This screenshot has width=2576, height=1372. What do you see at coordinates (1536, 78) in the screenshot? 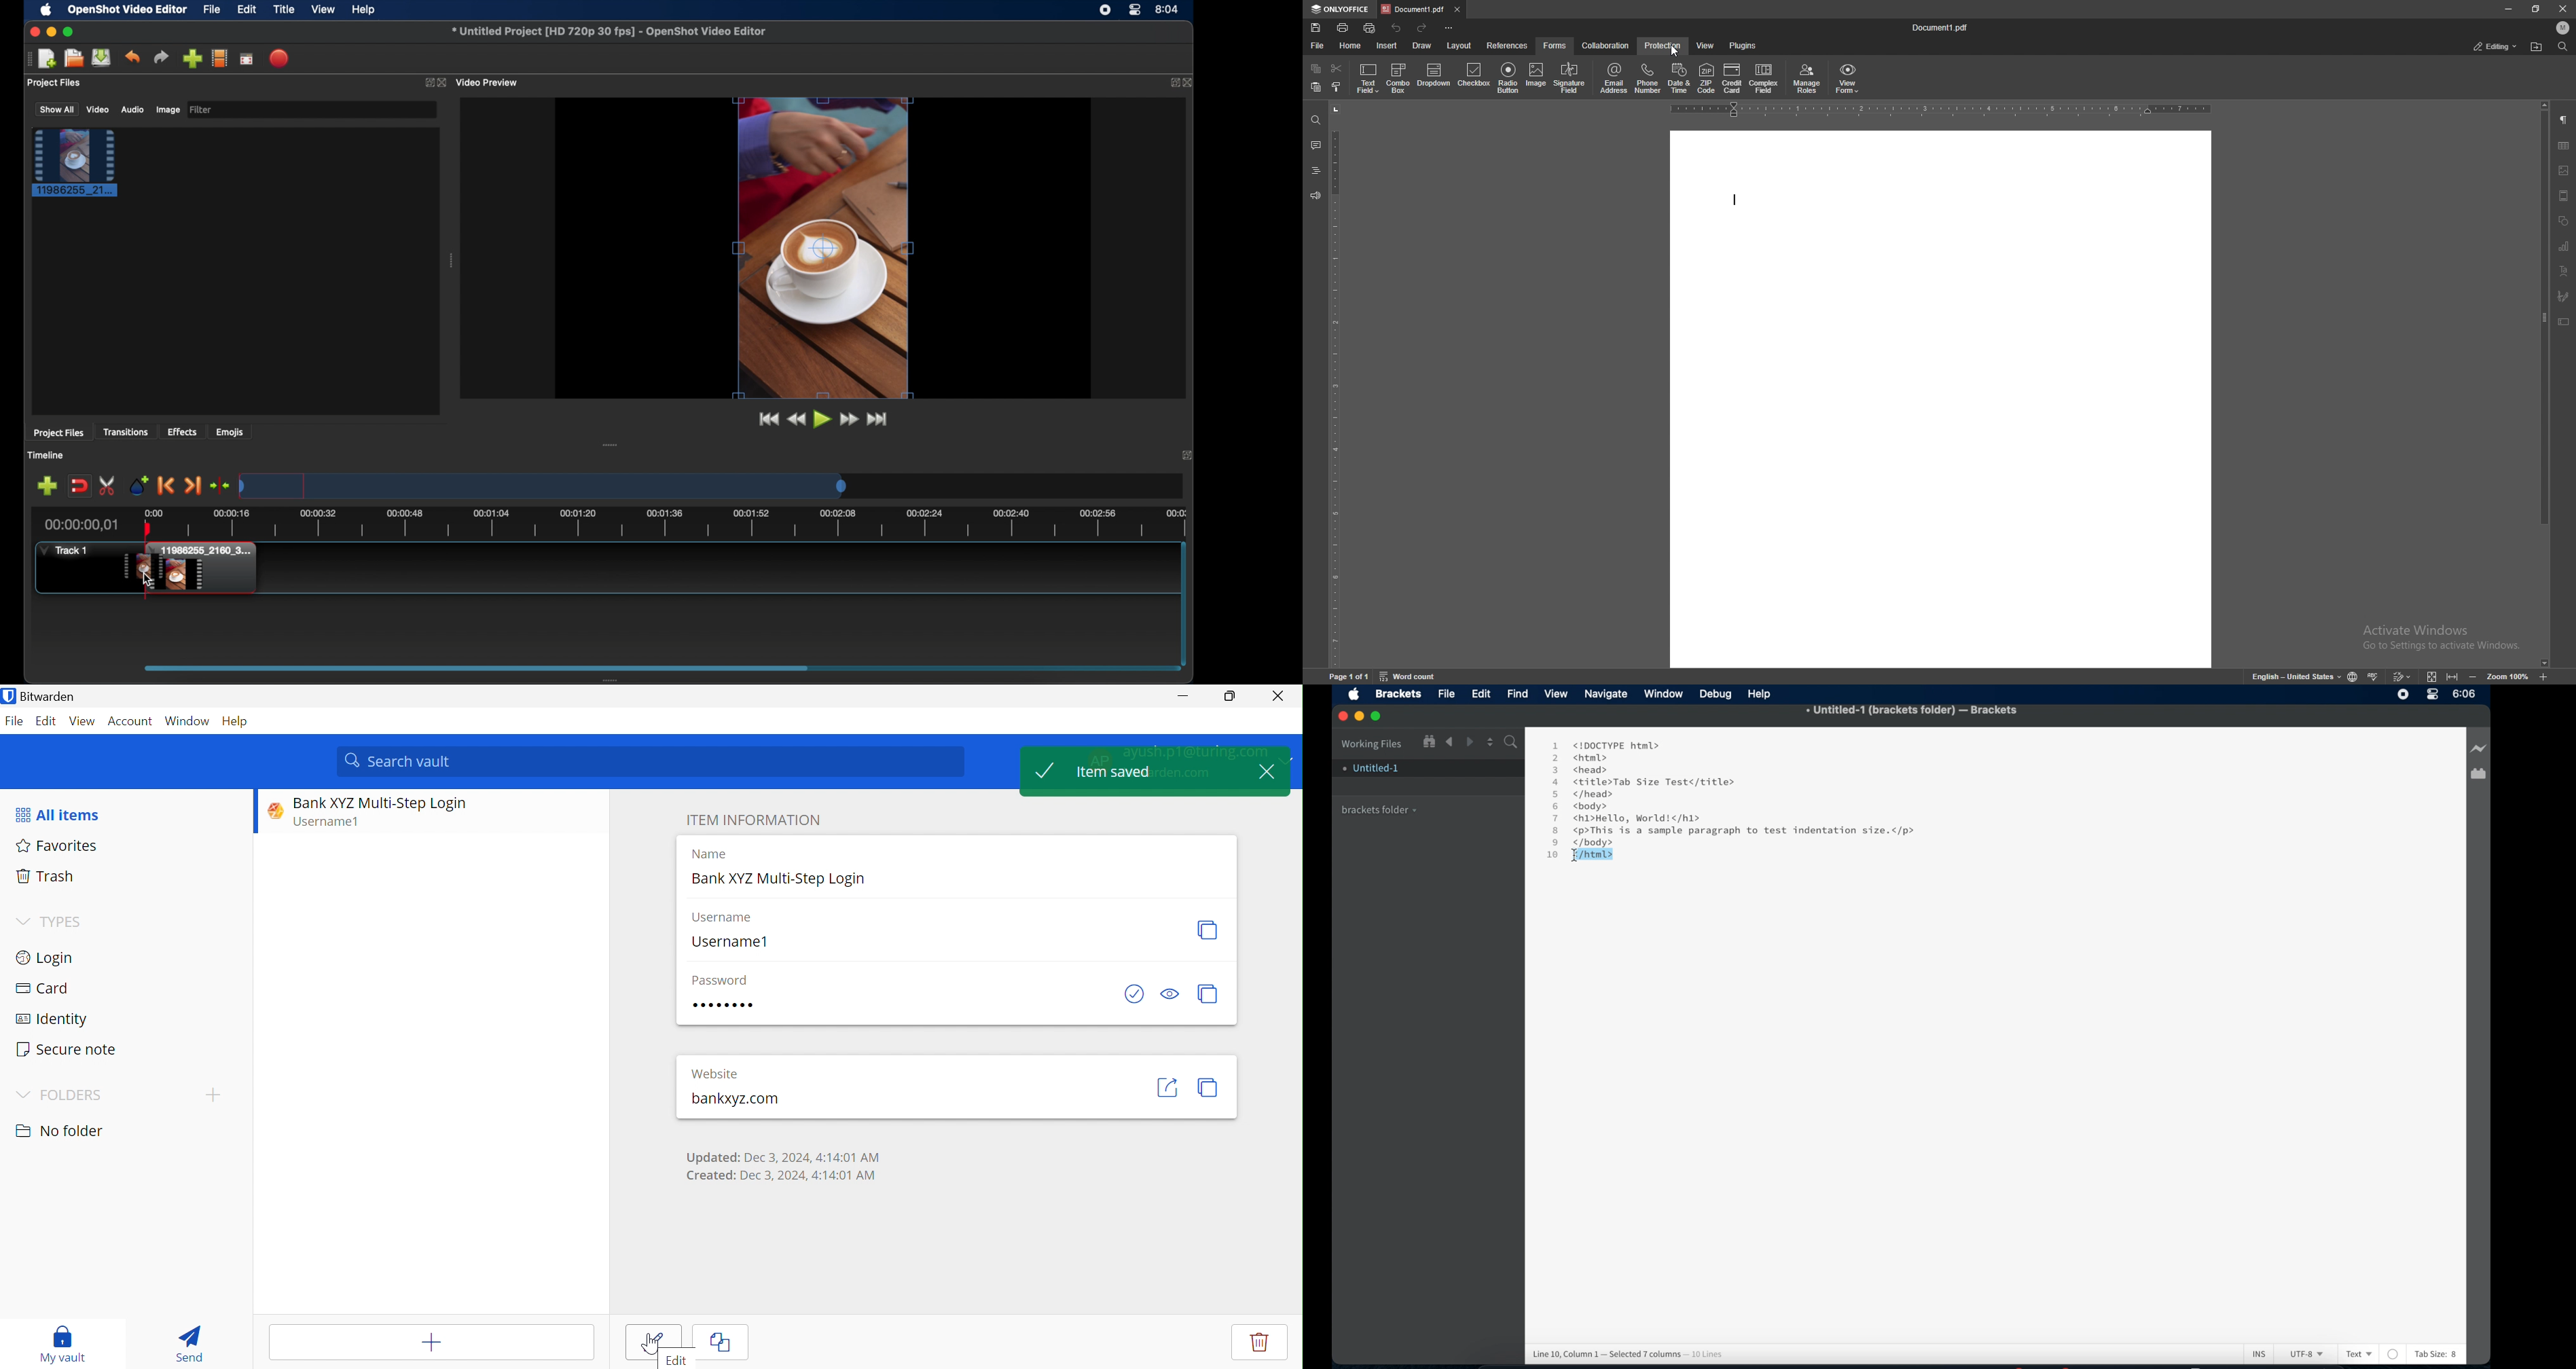
I see `image` at bounding box center [1536, 78].